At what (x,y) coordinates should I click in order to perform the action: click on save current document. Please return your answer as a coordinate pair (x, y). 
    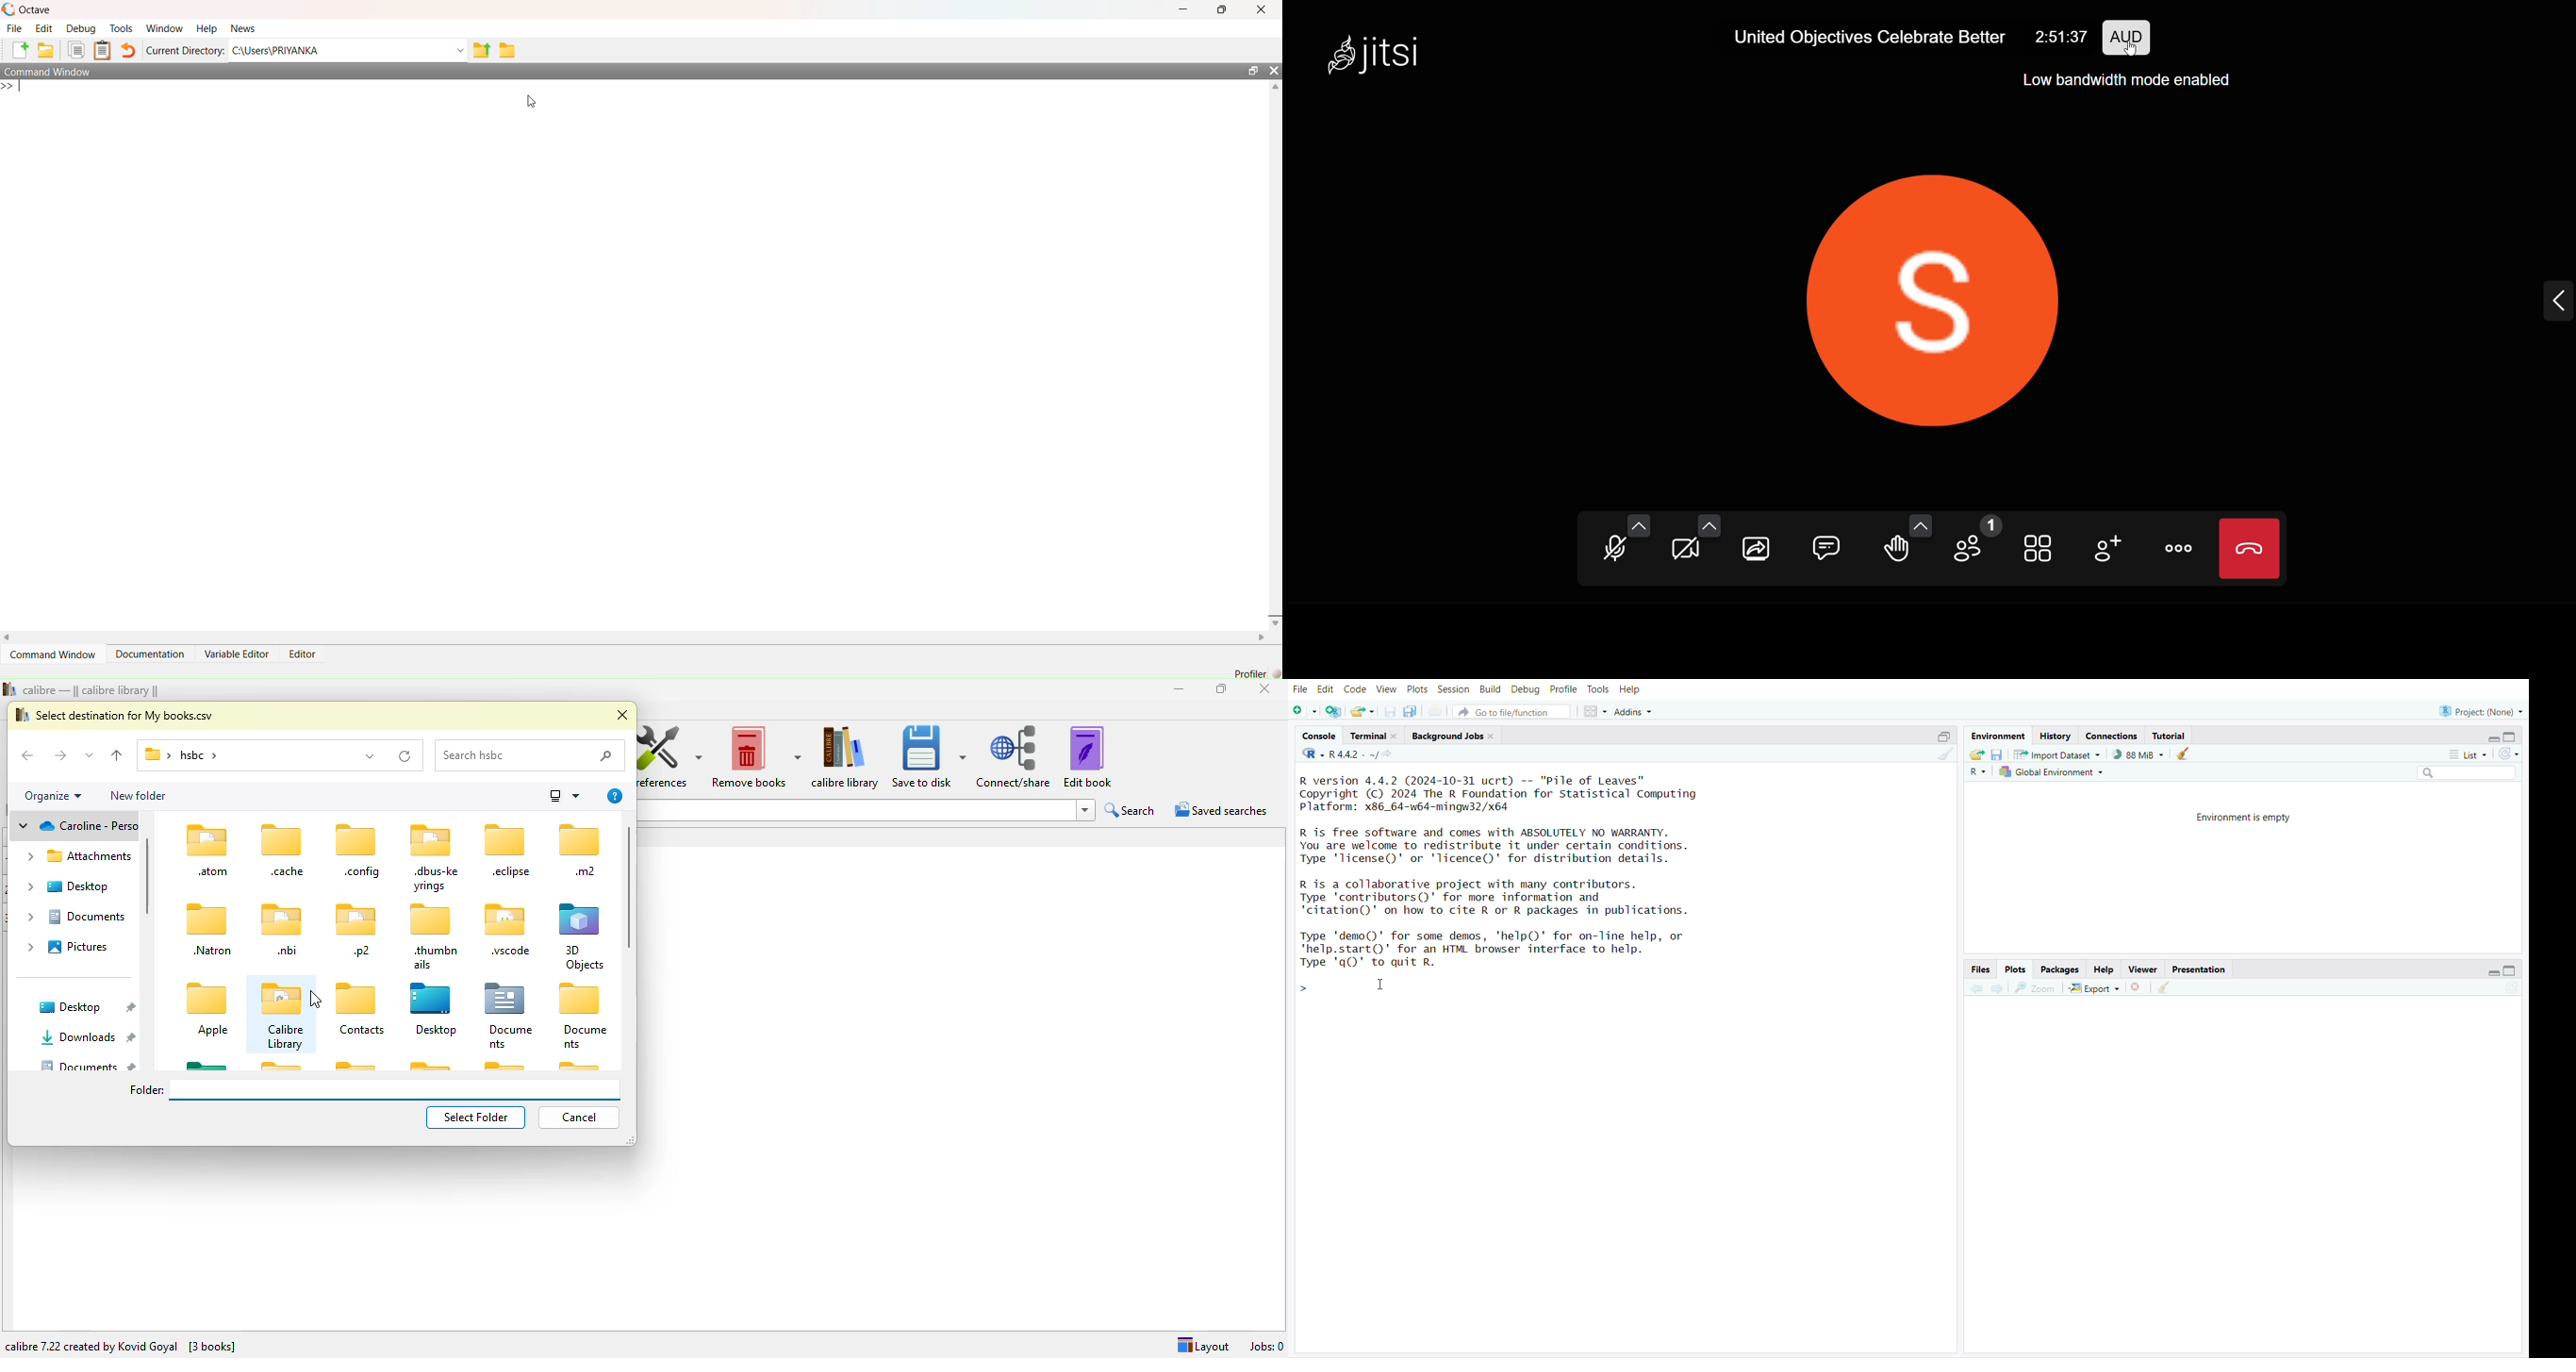
    Looking at the image, I should click on (1390, 713).